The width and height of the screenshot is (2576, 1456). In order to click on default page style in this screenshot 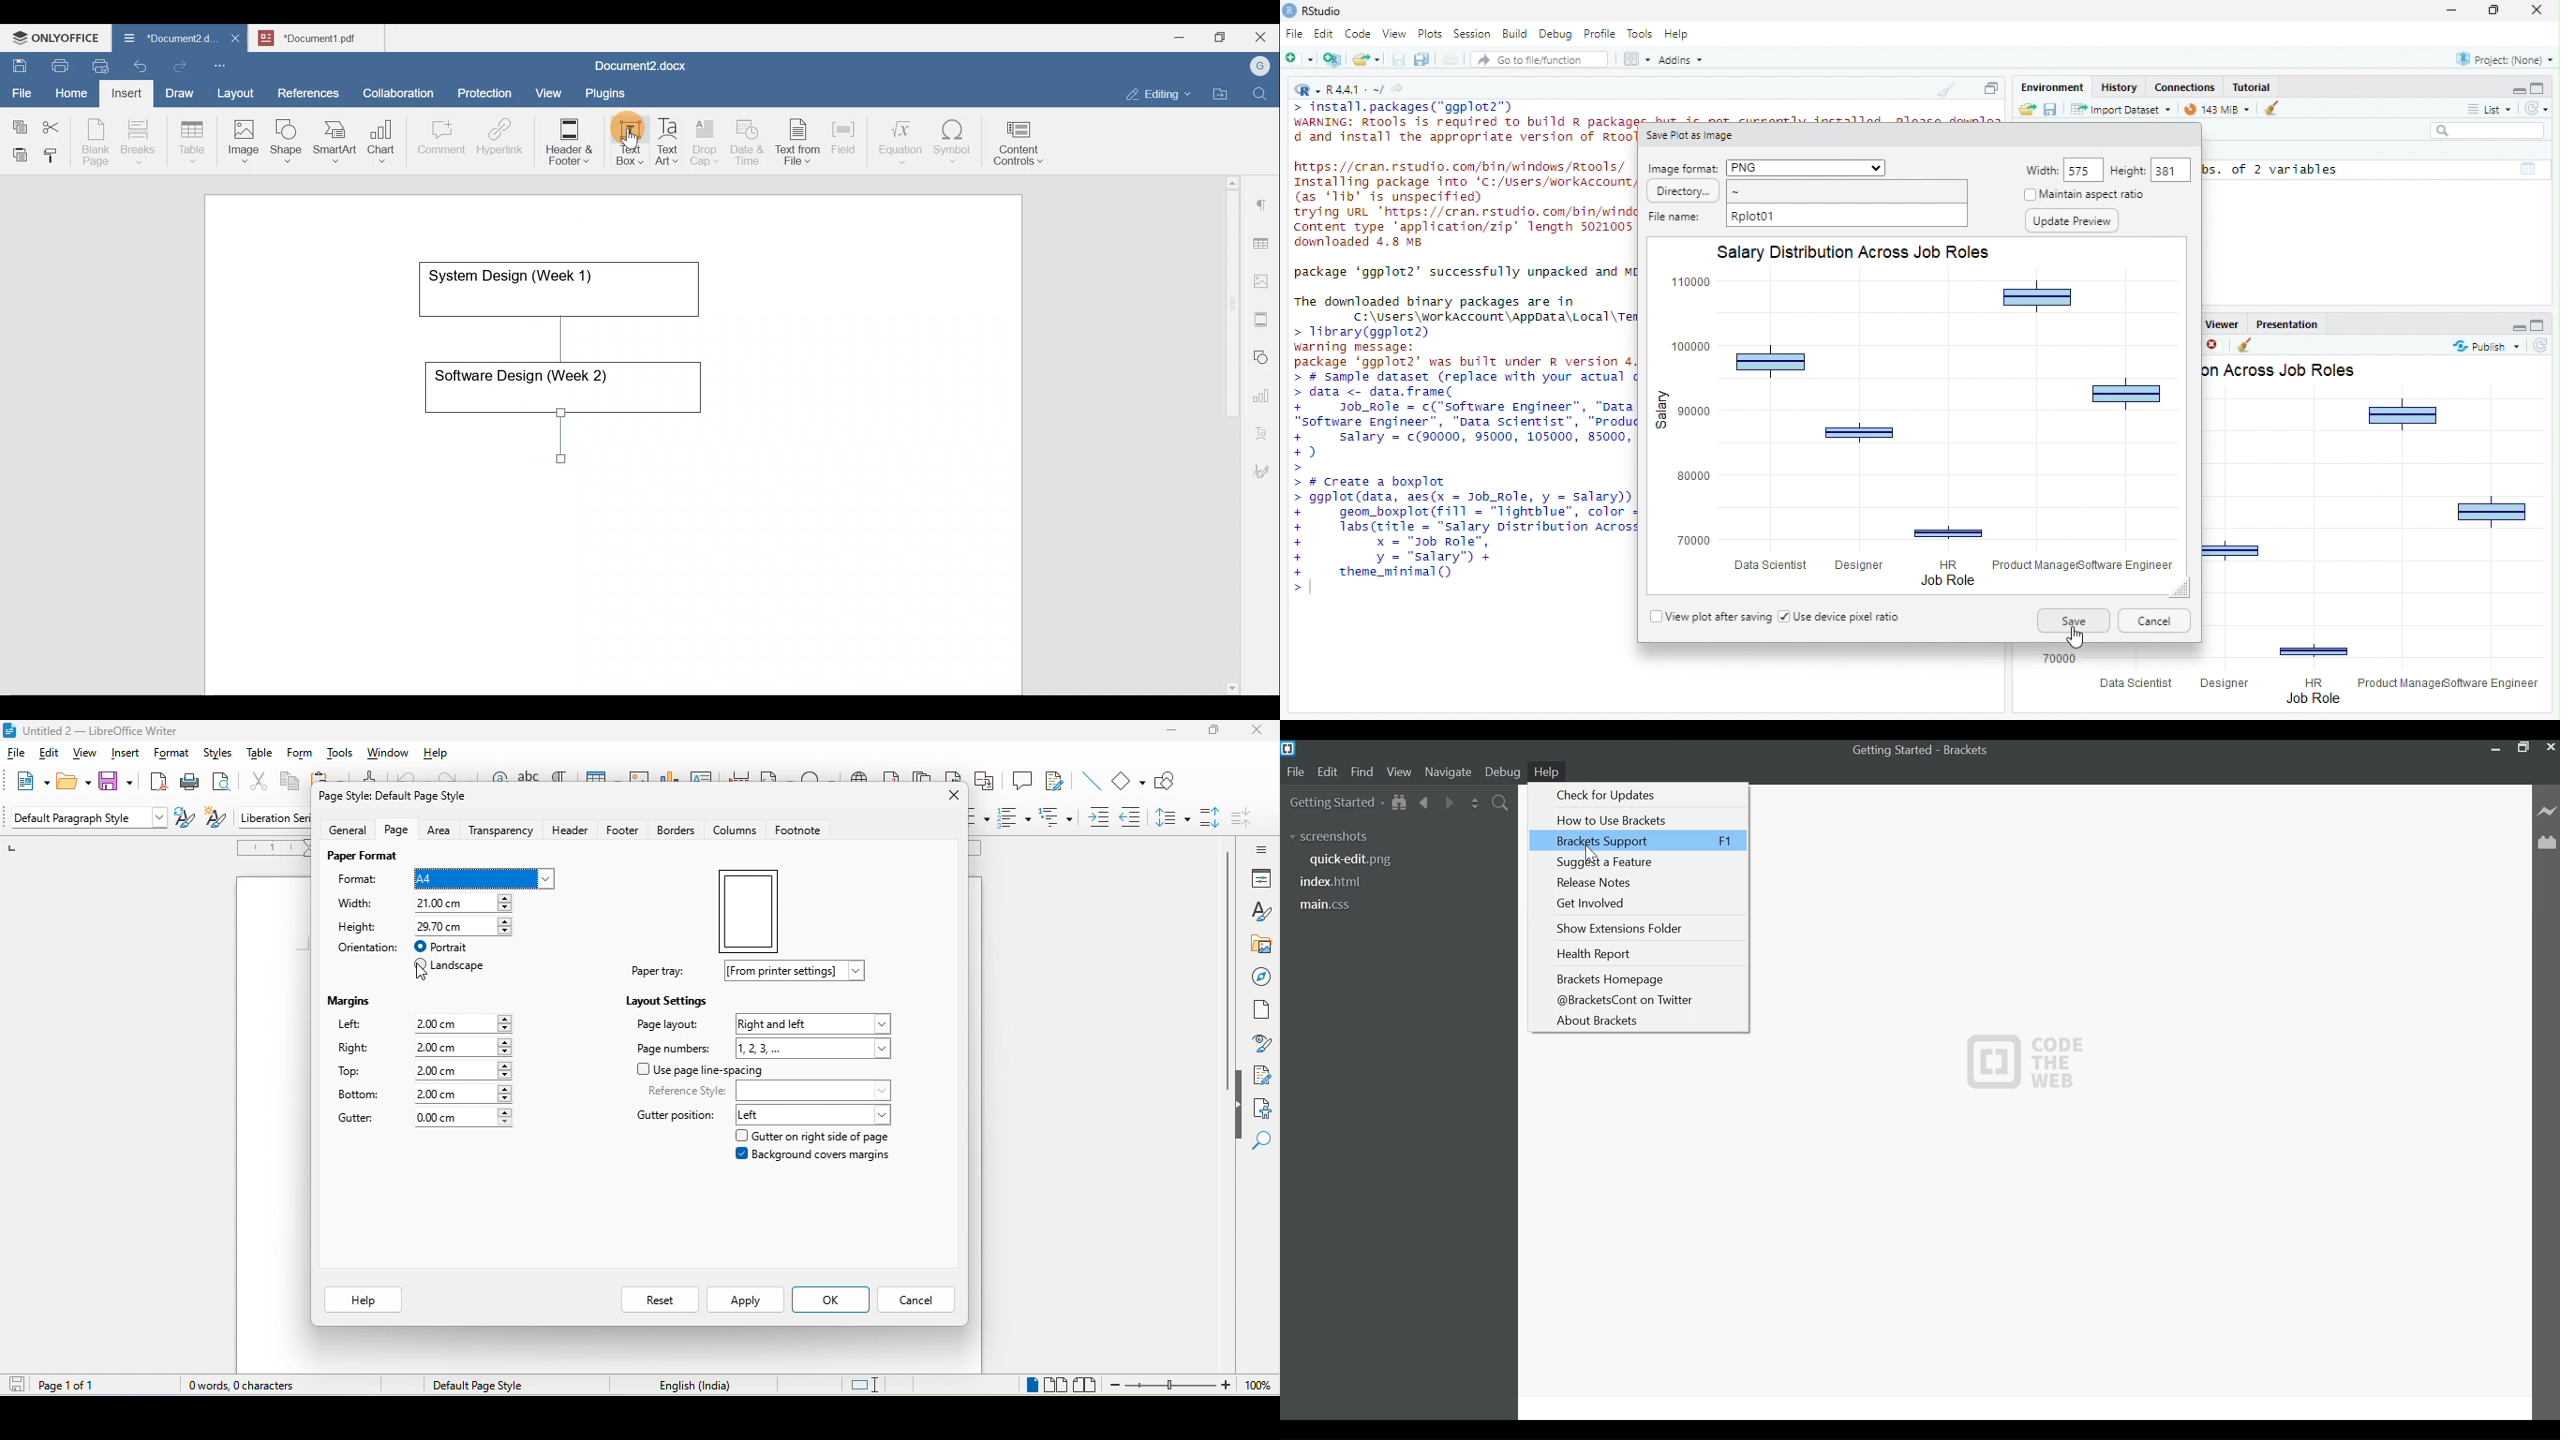, I will do `click(489, 1386)`.